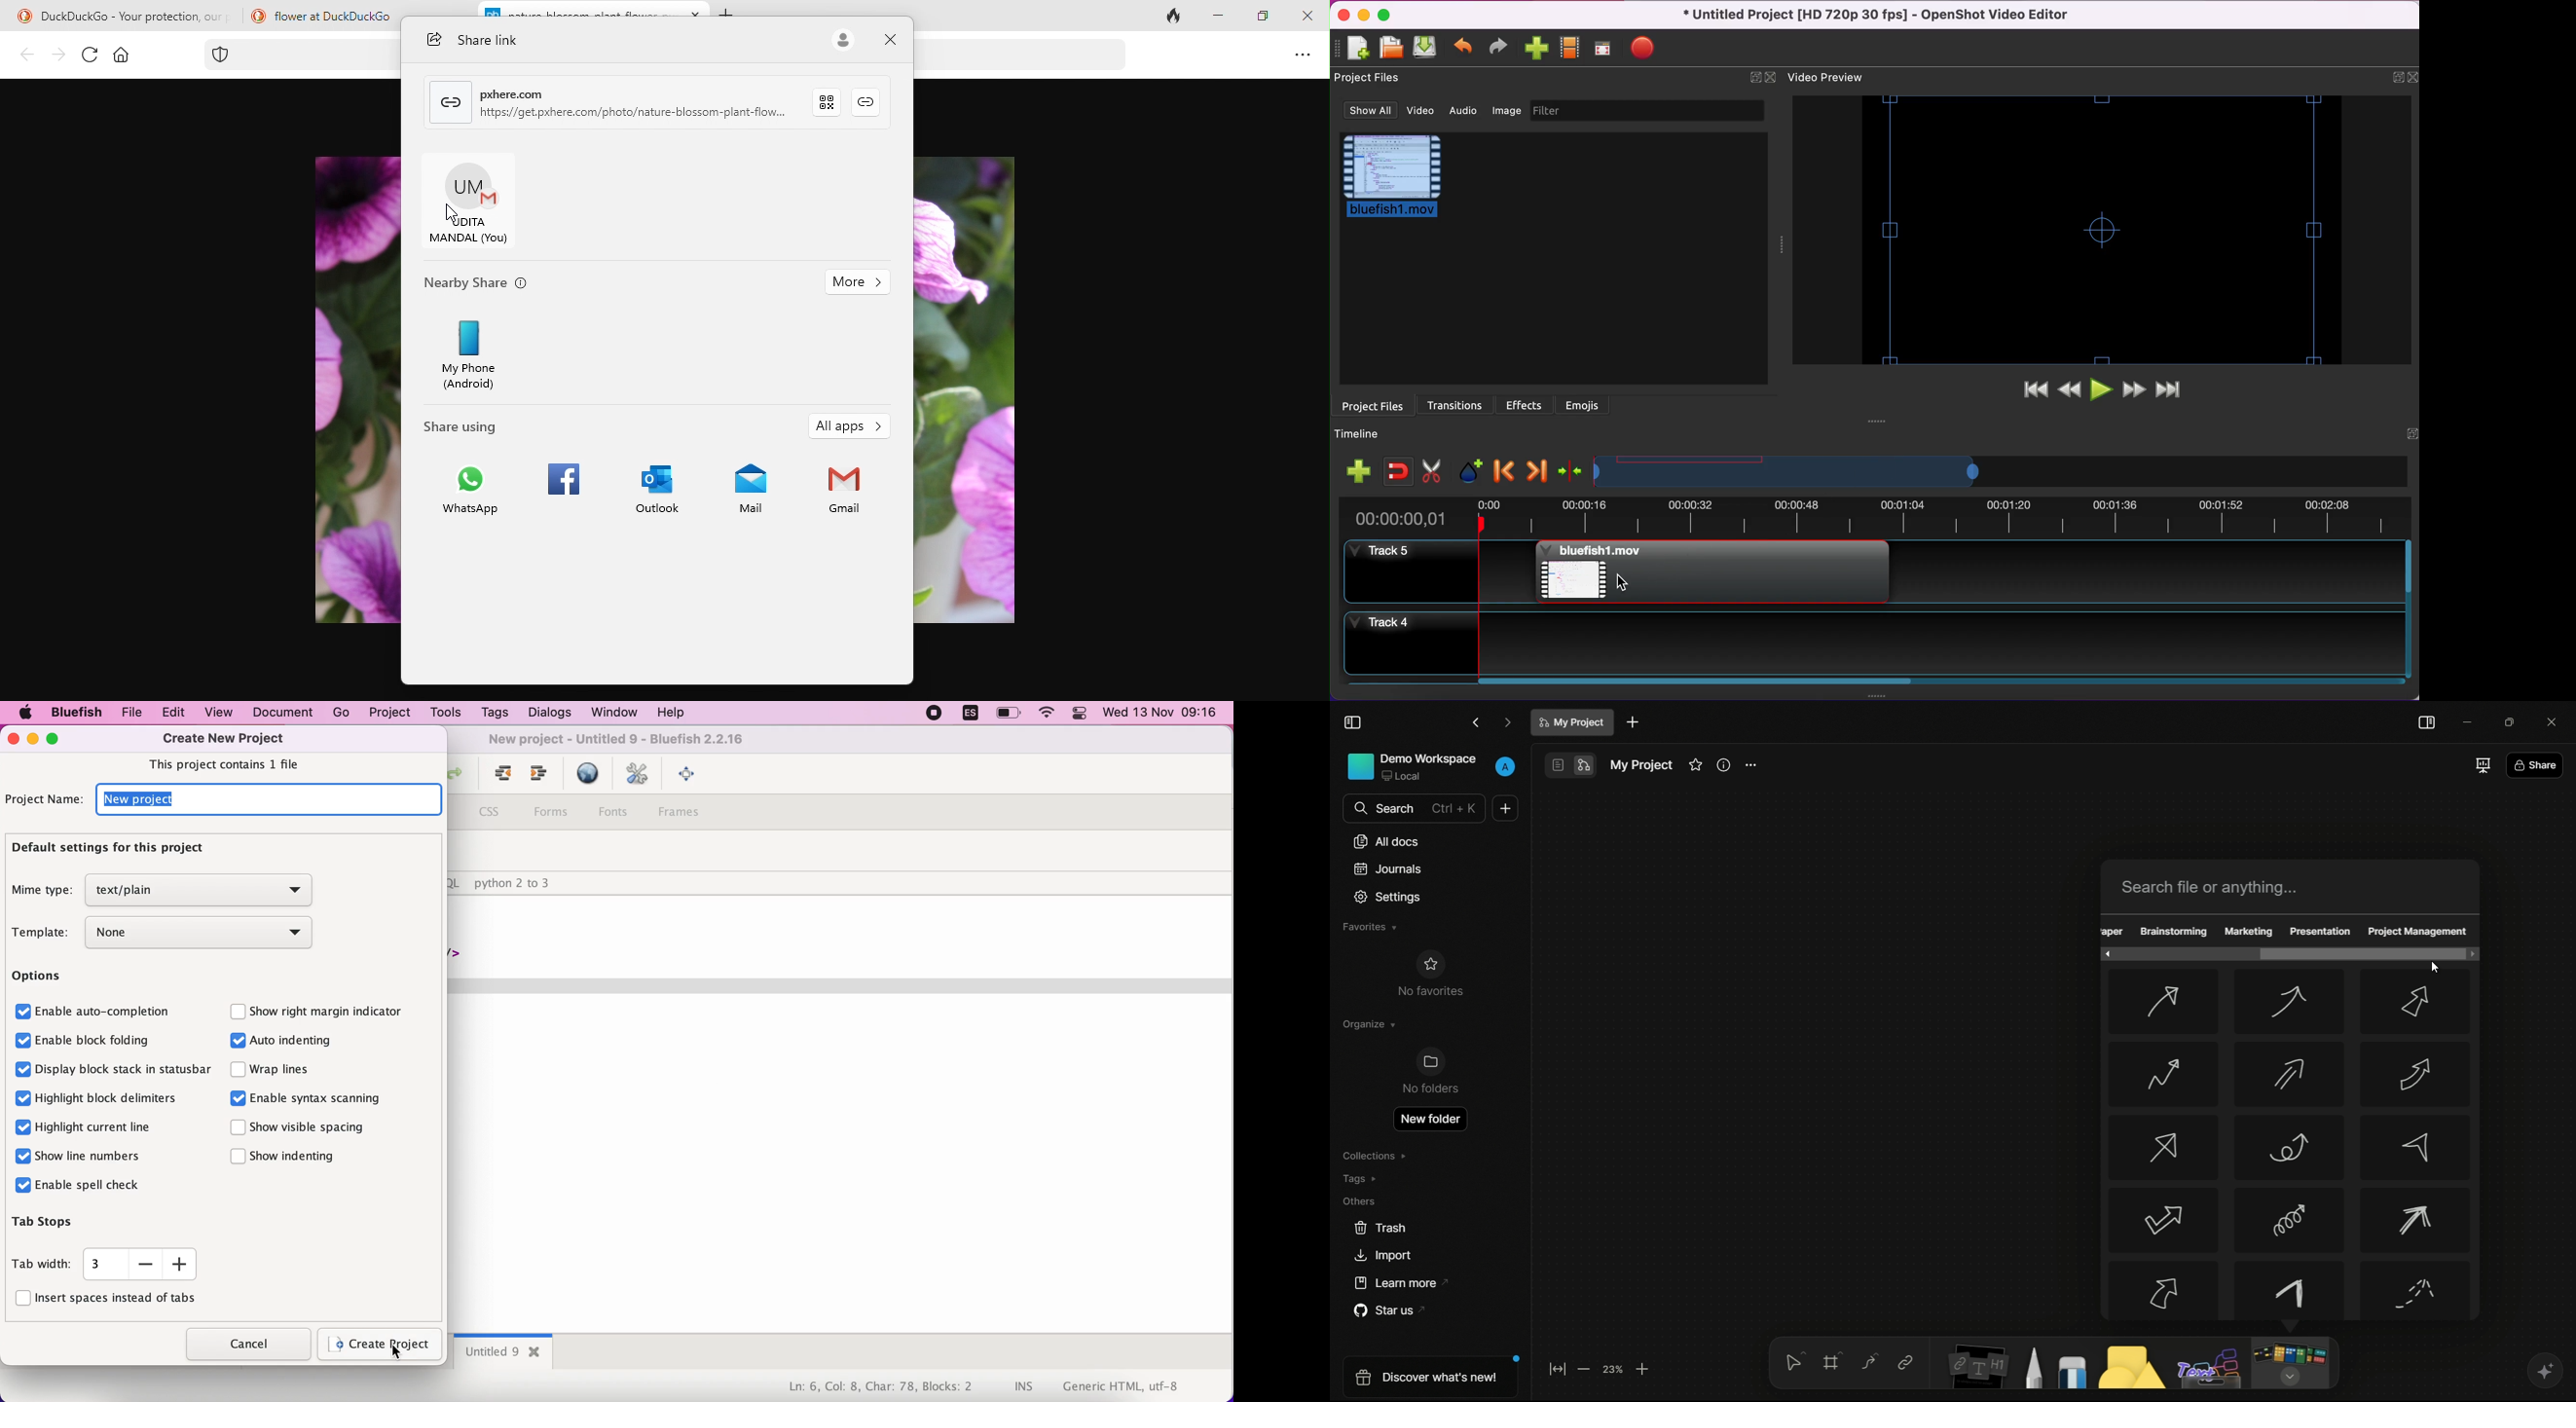  I want to click on maximize, so click(58, 739).